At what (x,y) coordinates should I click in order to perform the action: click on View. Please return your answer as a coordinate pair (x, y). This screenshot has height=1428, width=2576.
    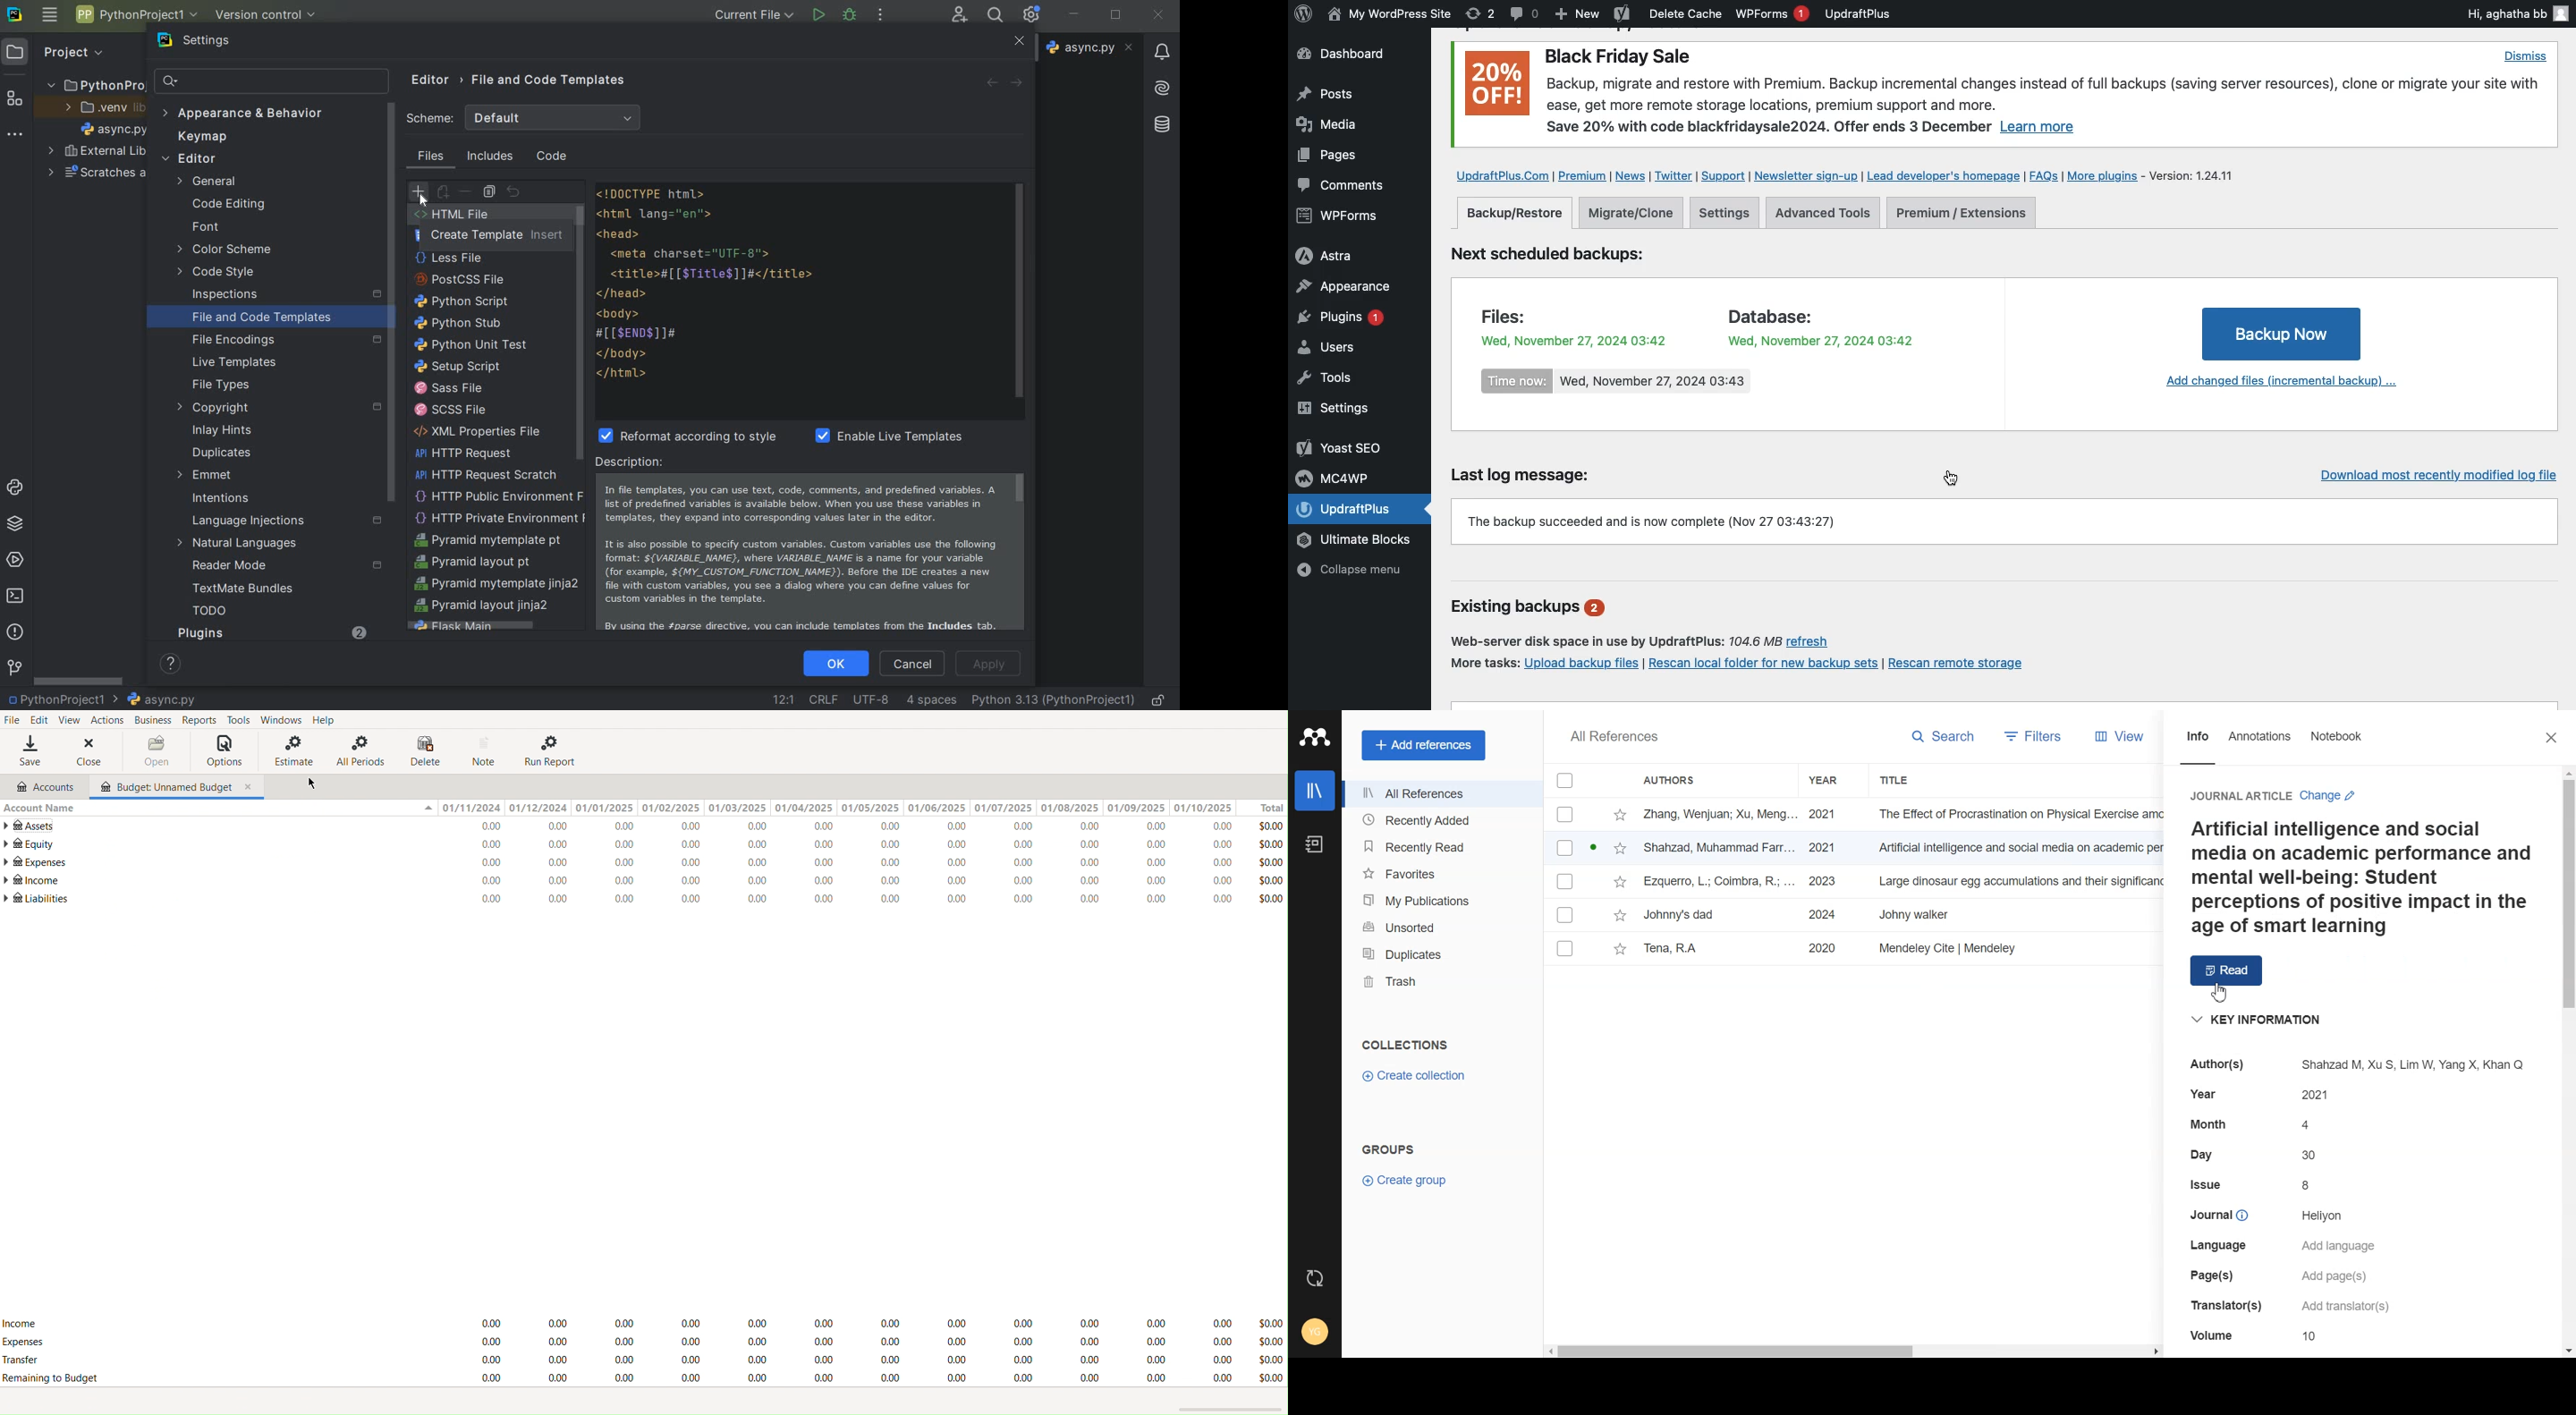
    Looking at the image, I should click on (2114, 736).